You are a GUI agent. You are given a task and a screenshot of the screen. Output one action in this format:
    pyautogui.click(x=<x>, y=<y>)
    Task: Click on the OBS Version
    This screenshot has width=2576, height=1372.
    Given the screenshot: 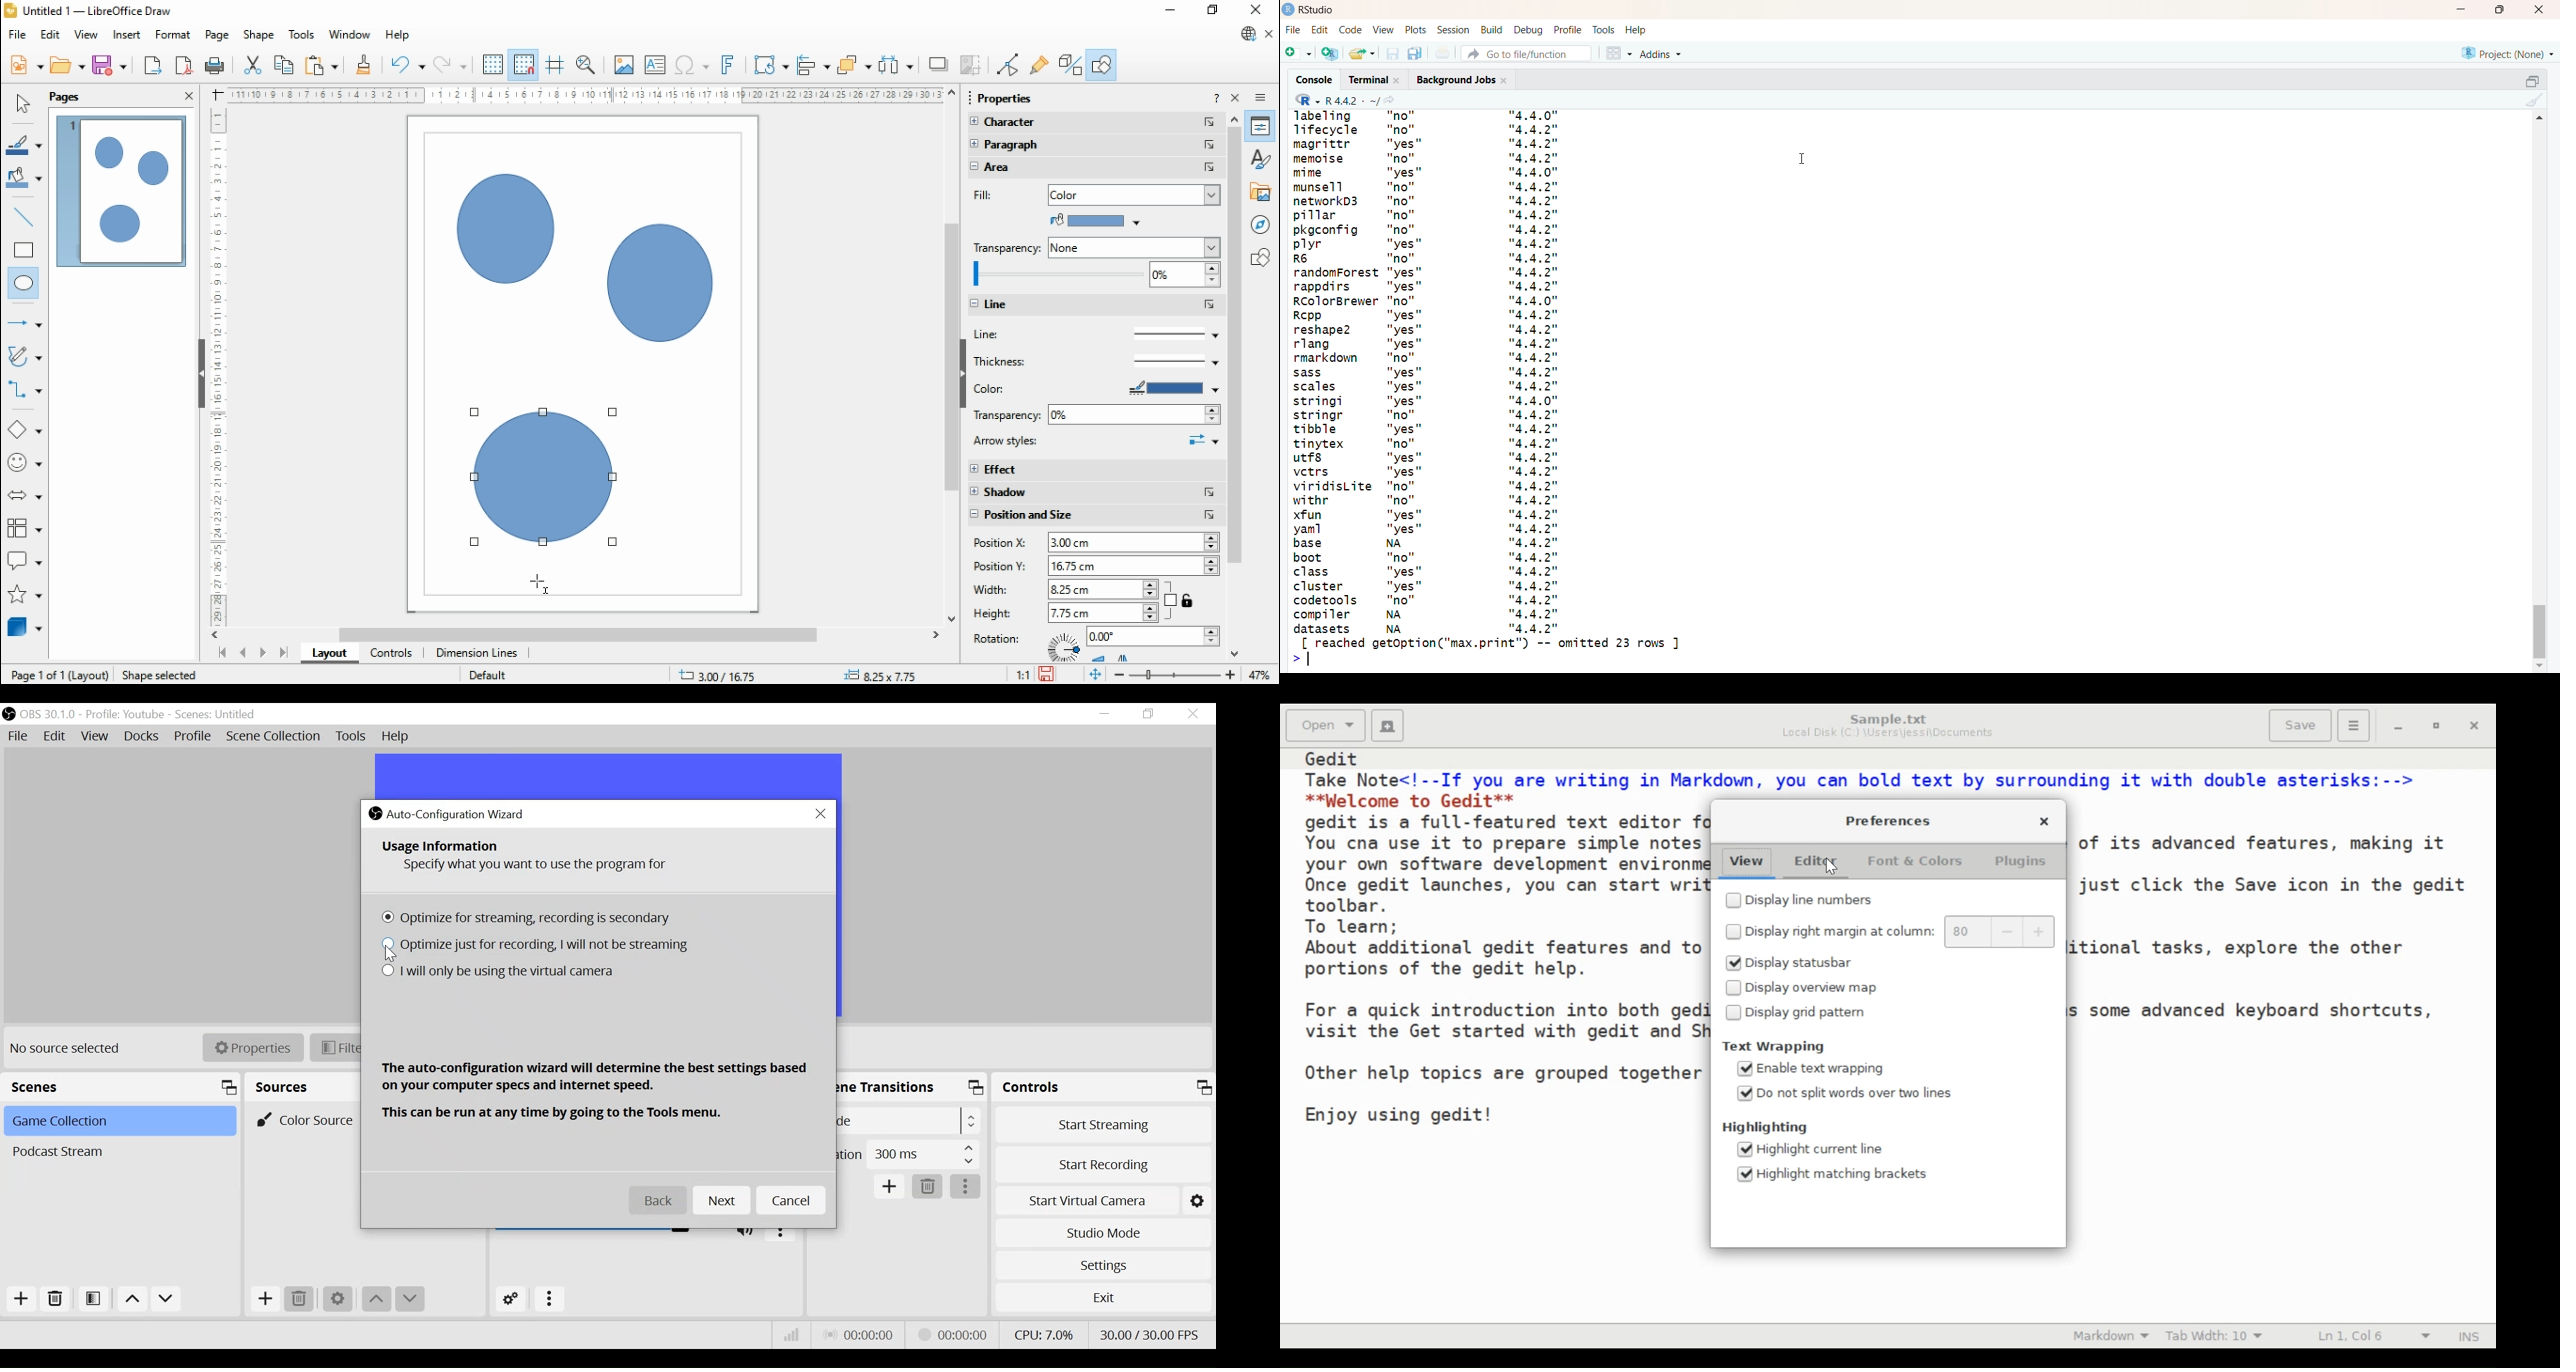 What is the action you would take?
    pyautogui.click(x=48, y=715)
    